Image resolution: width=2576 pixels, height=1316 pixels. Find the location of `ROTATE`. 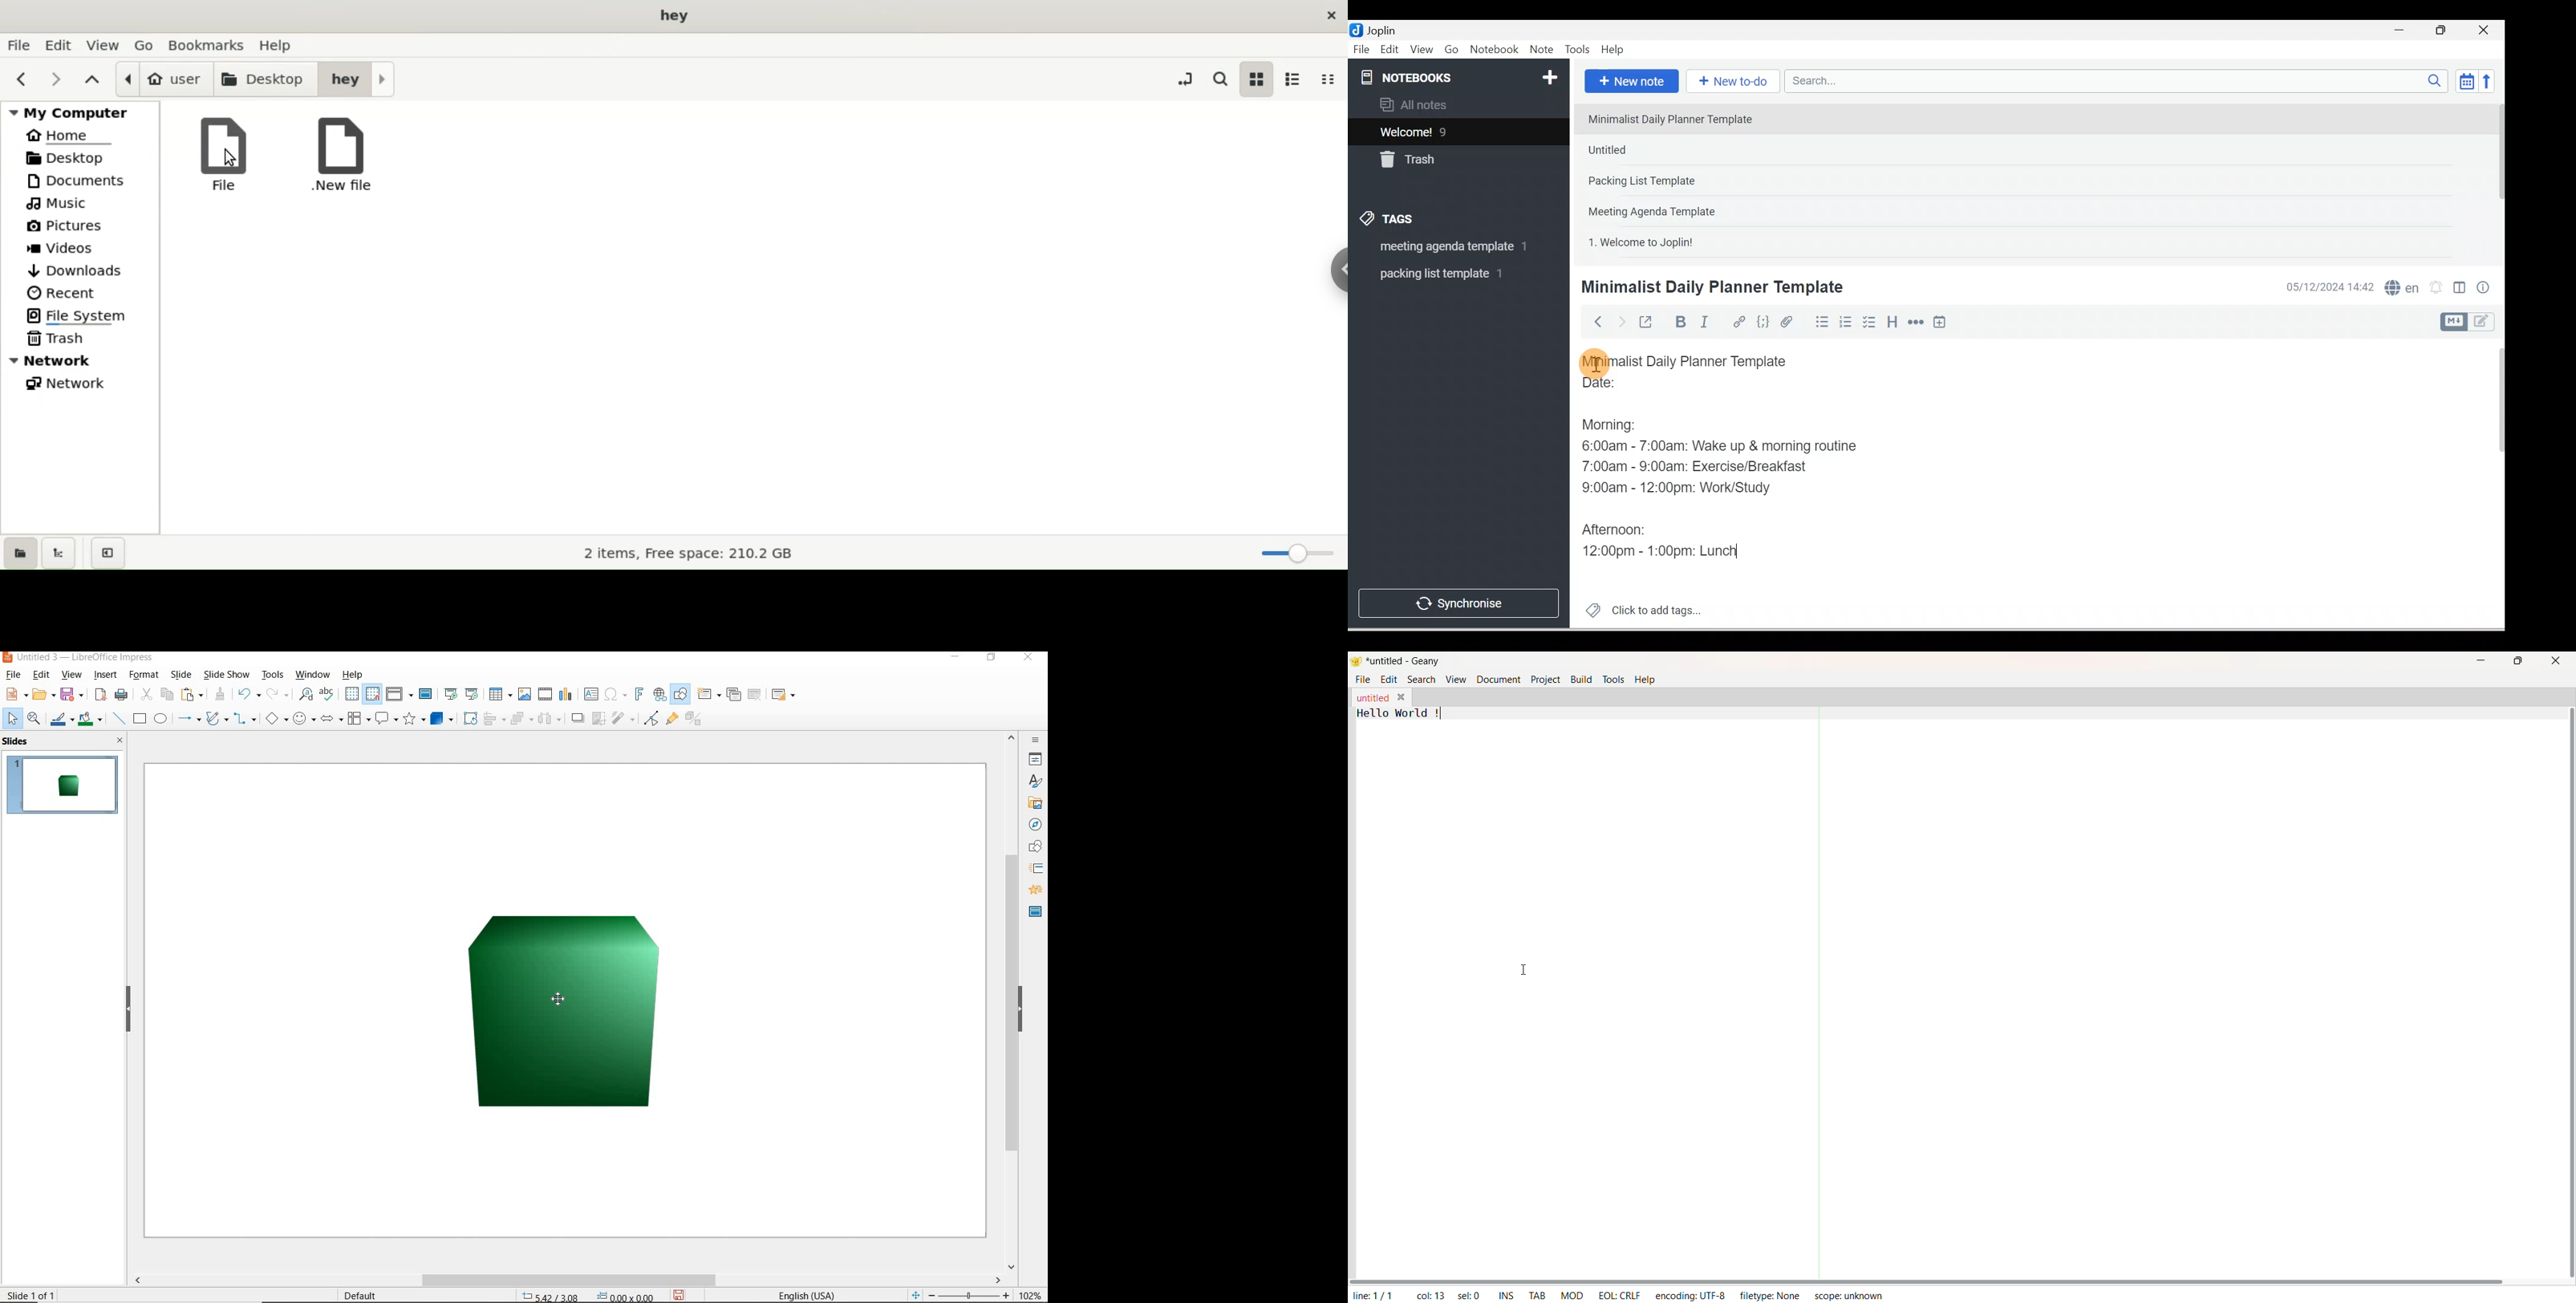

ROTATE is located at coordinates (472, 719).